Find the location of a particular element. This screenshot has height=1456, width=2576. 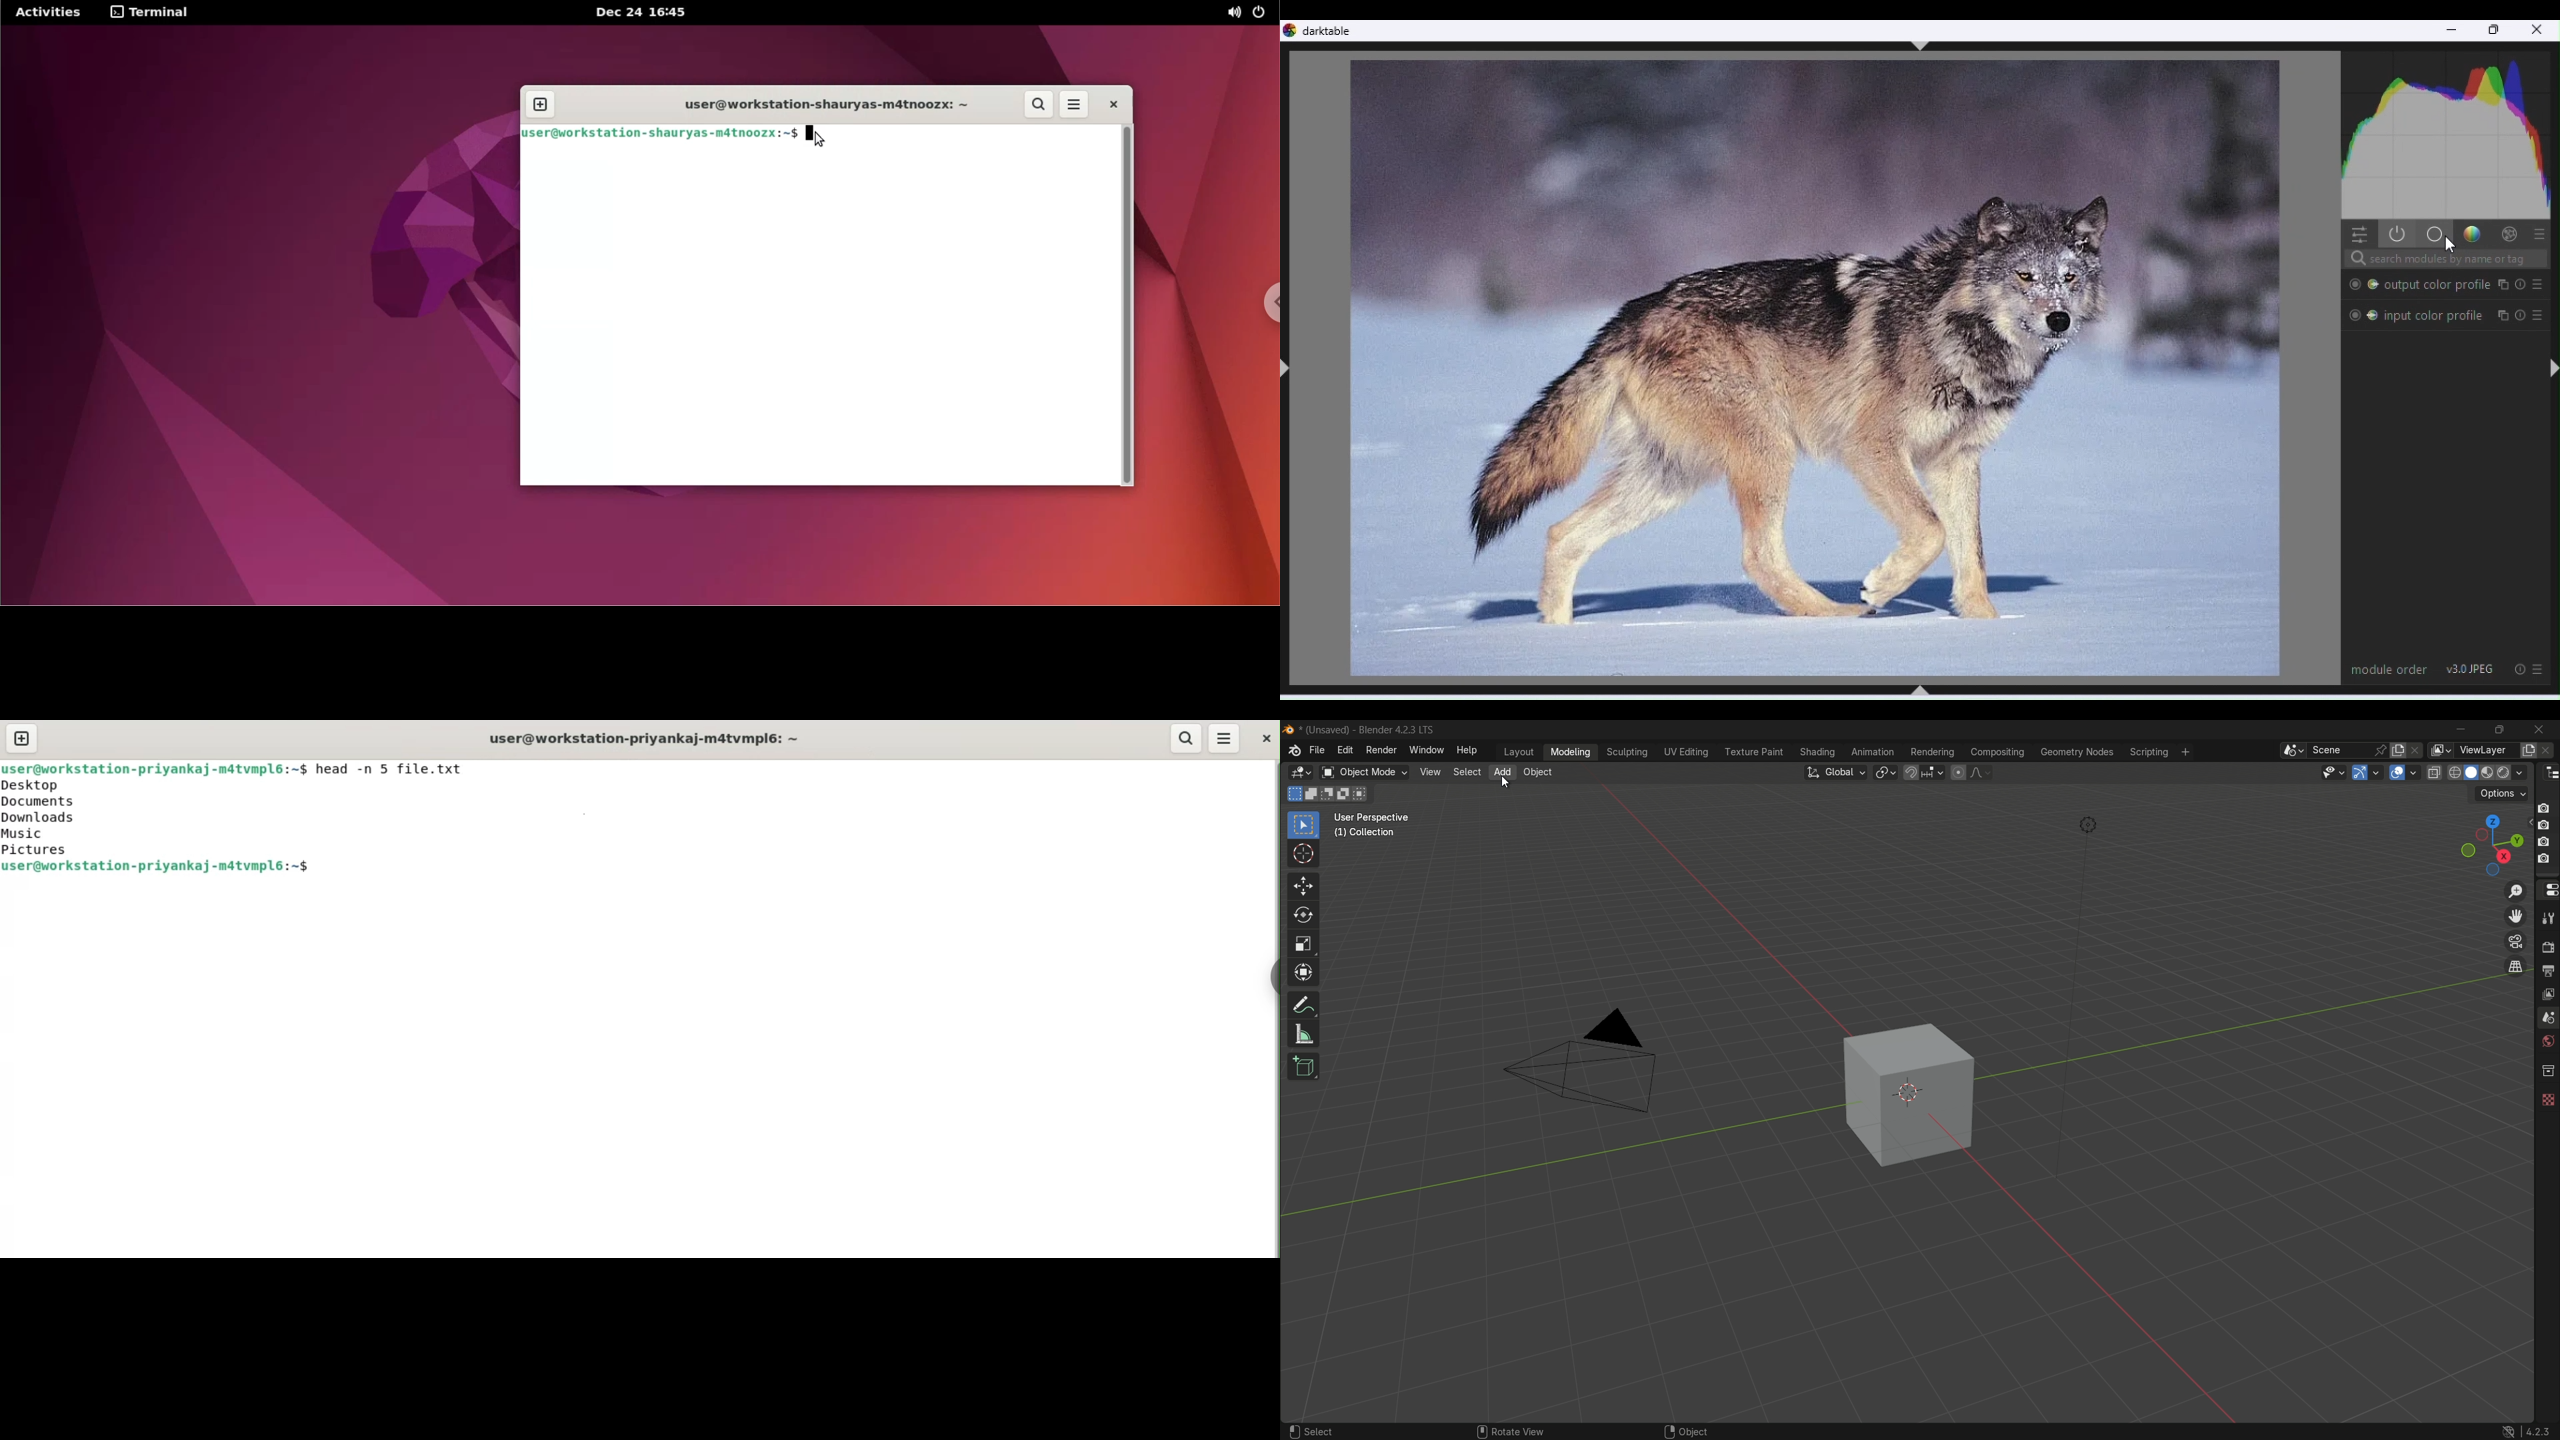

Image is located at coordinates (1811, 368).